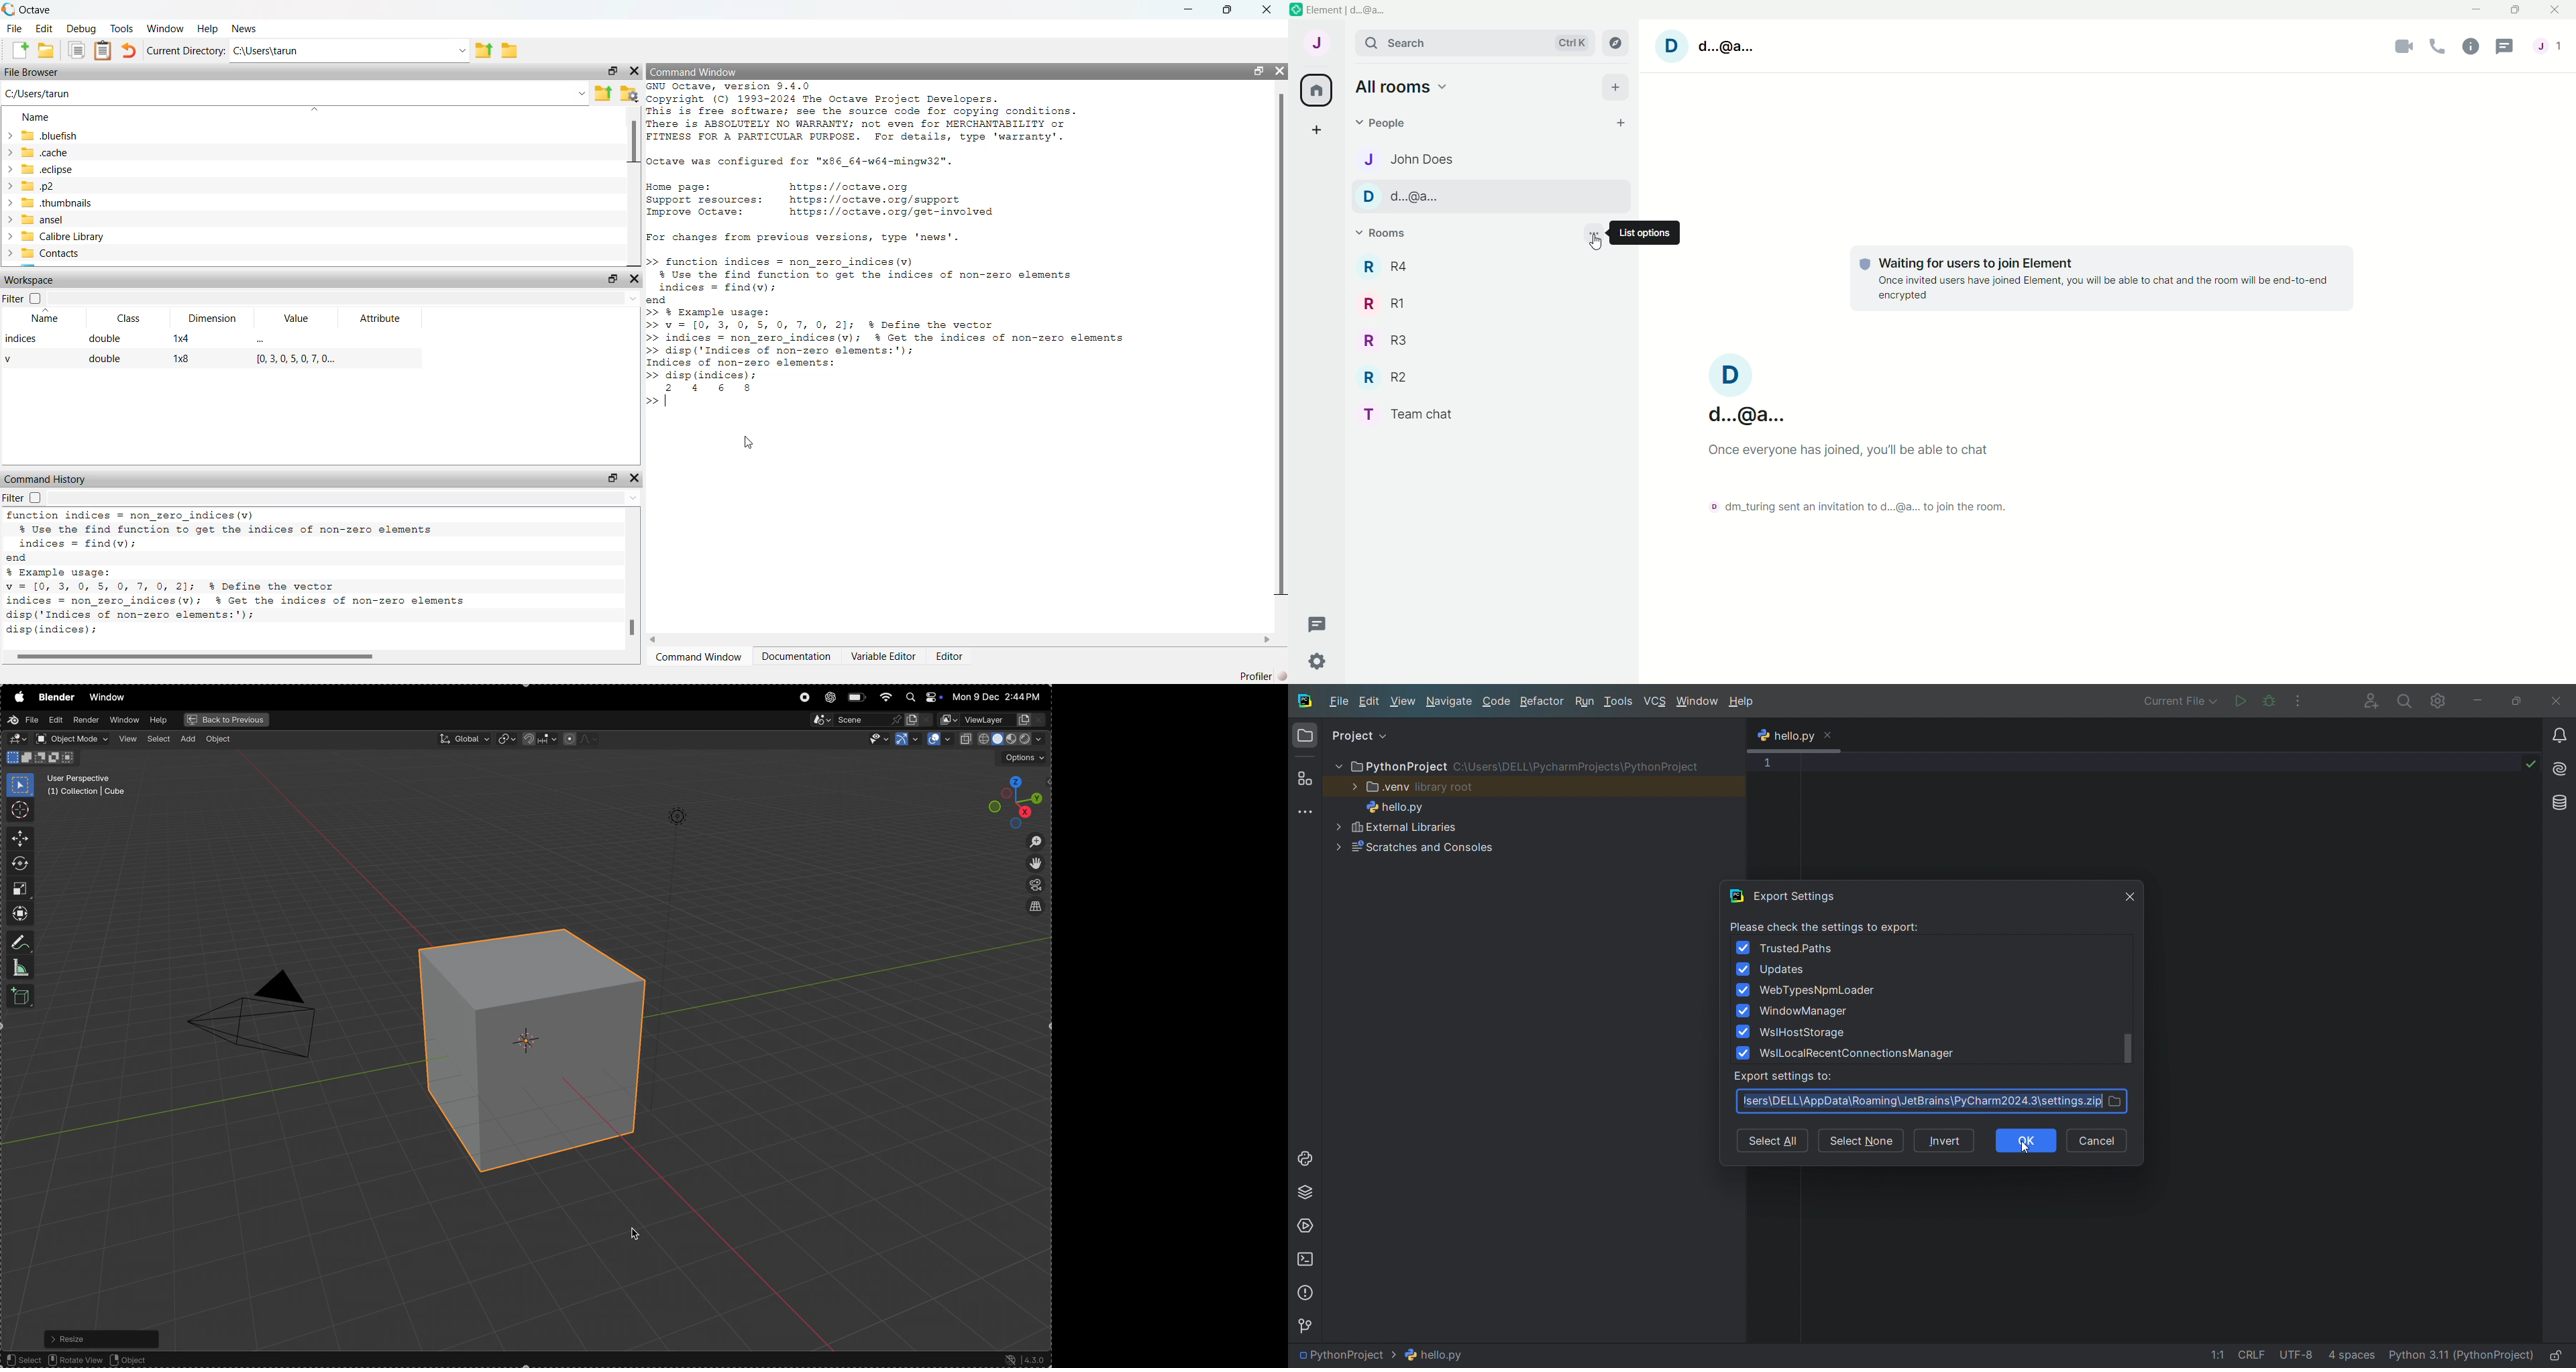 Image resolution: width=2576 pixels, height=1372 pixels. What do you see at coordinates (1319, 129) in the screenshot?
I see `Create a space` at bounding box center [1319, 129].